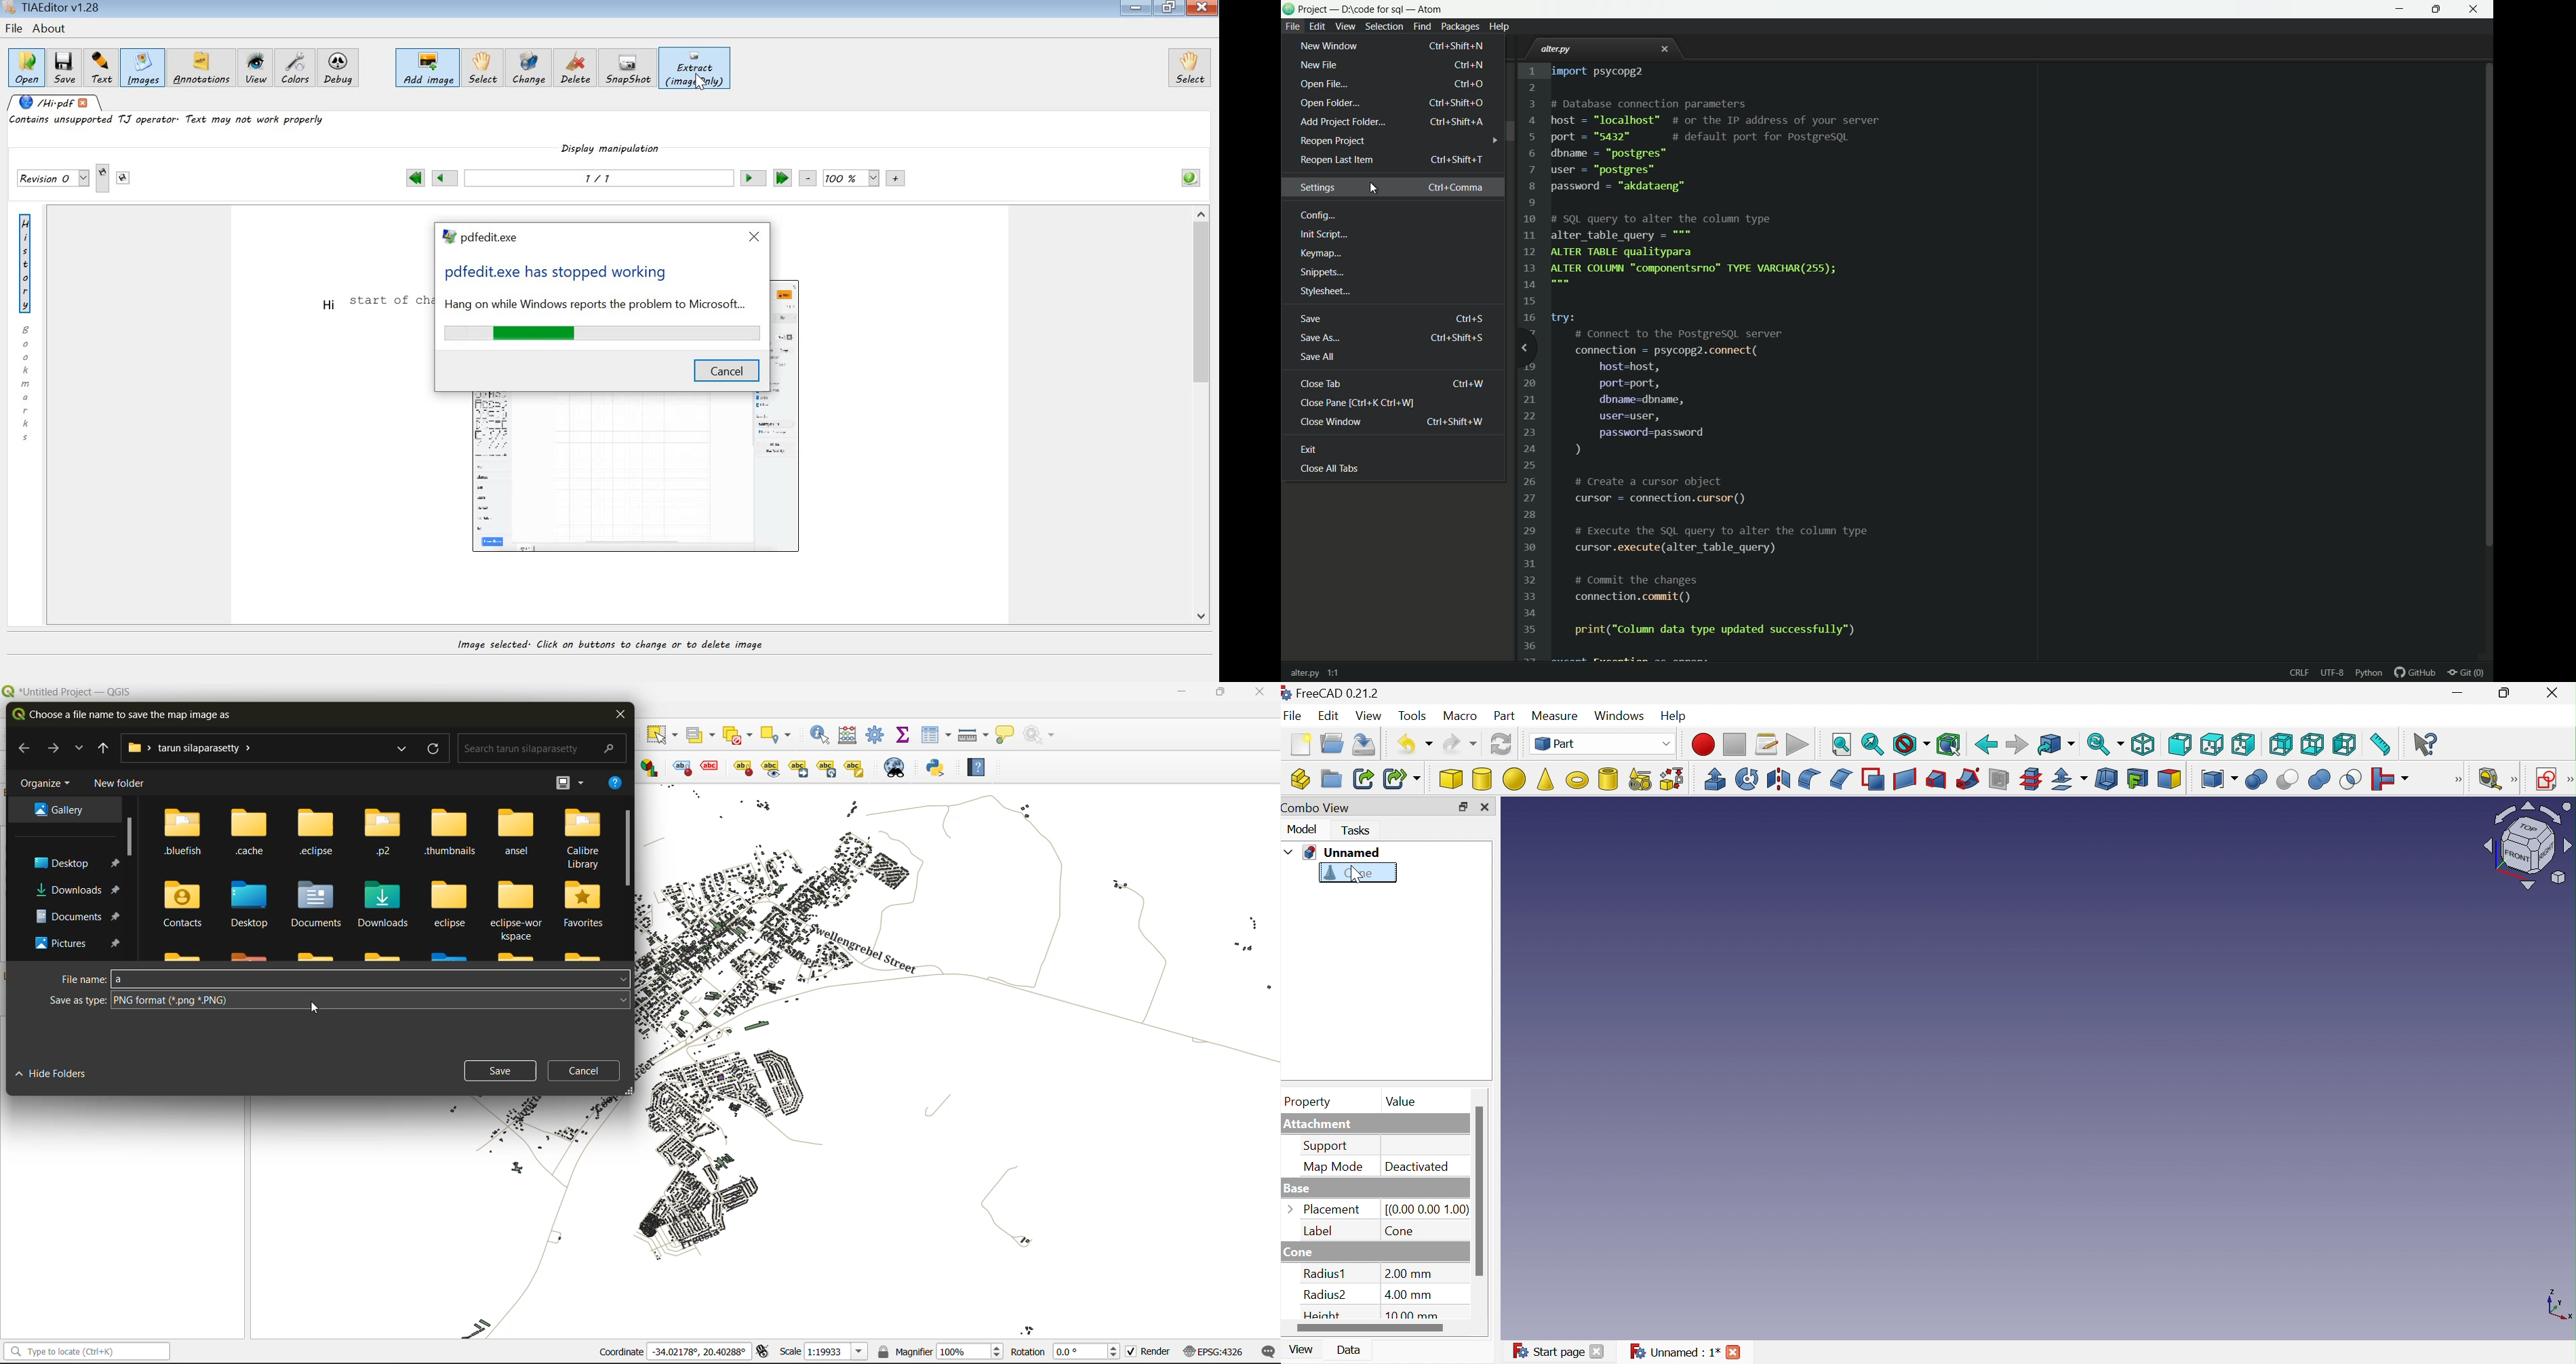 This screenshot has width=2576, height=1372. What do you see at coordinates (1326, 292) in the screenshot?
I see `stylesheets` at bounding box center [1326, 292].